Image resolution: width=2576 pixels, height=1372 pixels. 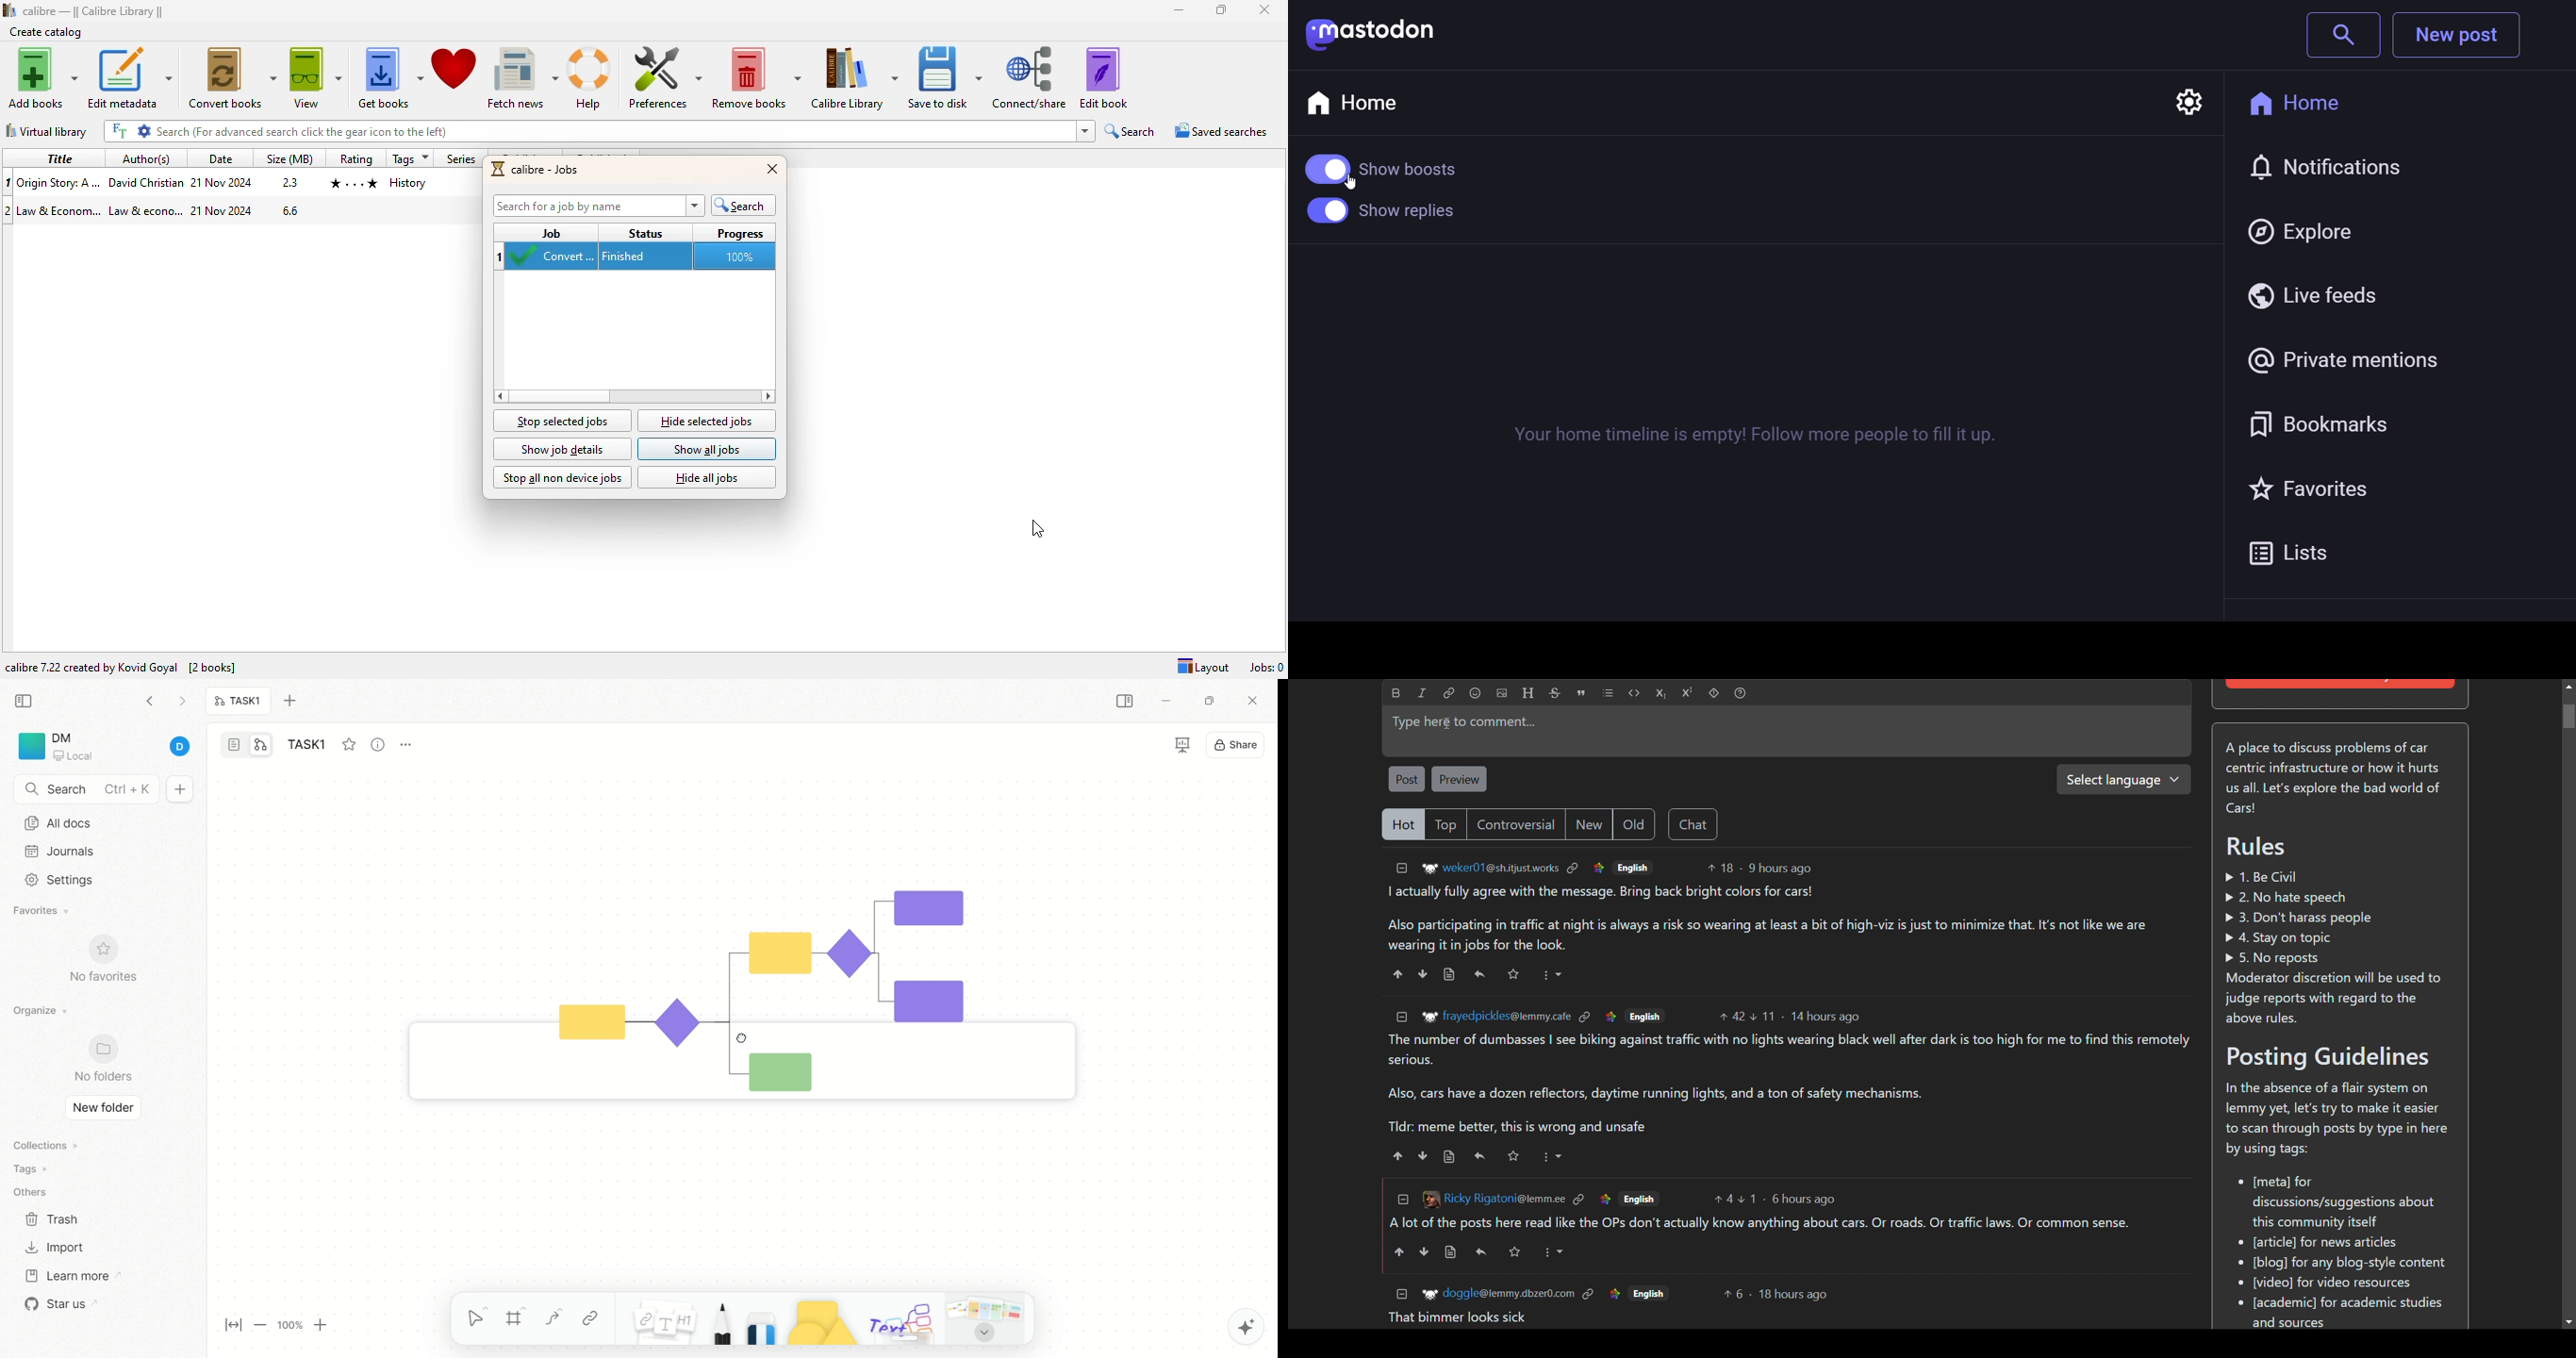 What do you see at coordinates (147, 158) in the screenshot?
I see `author(s)` at bounding box center [147, 158].